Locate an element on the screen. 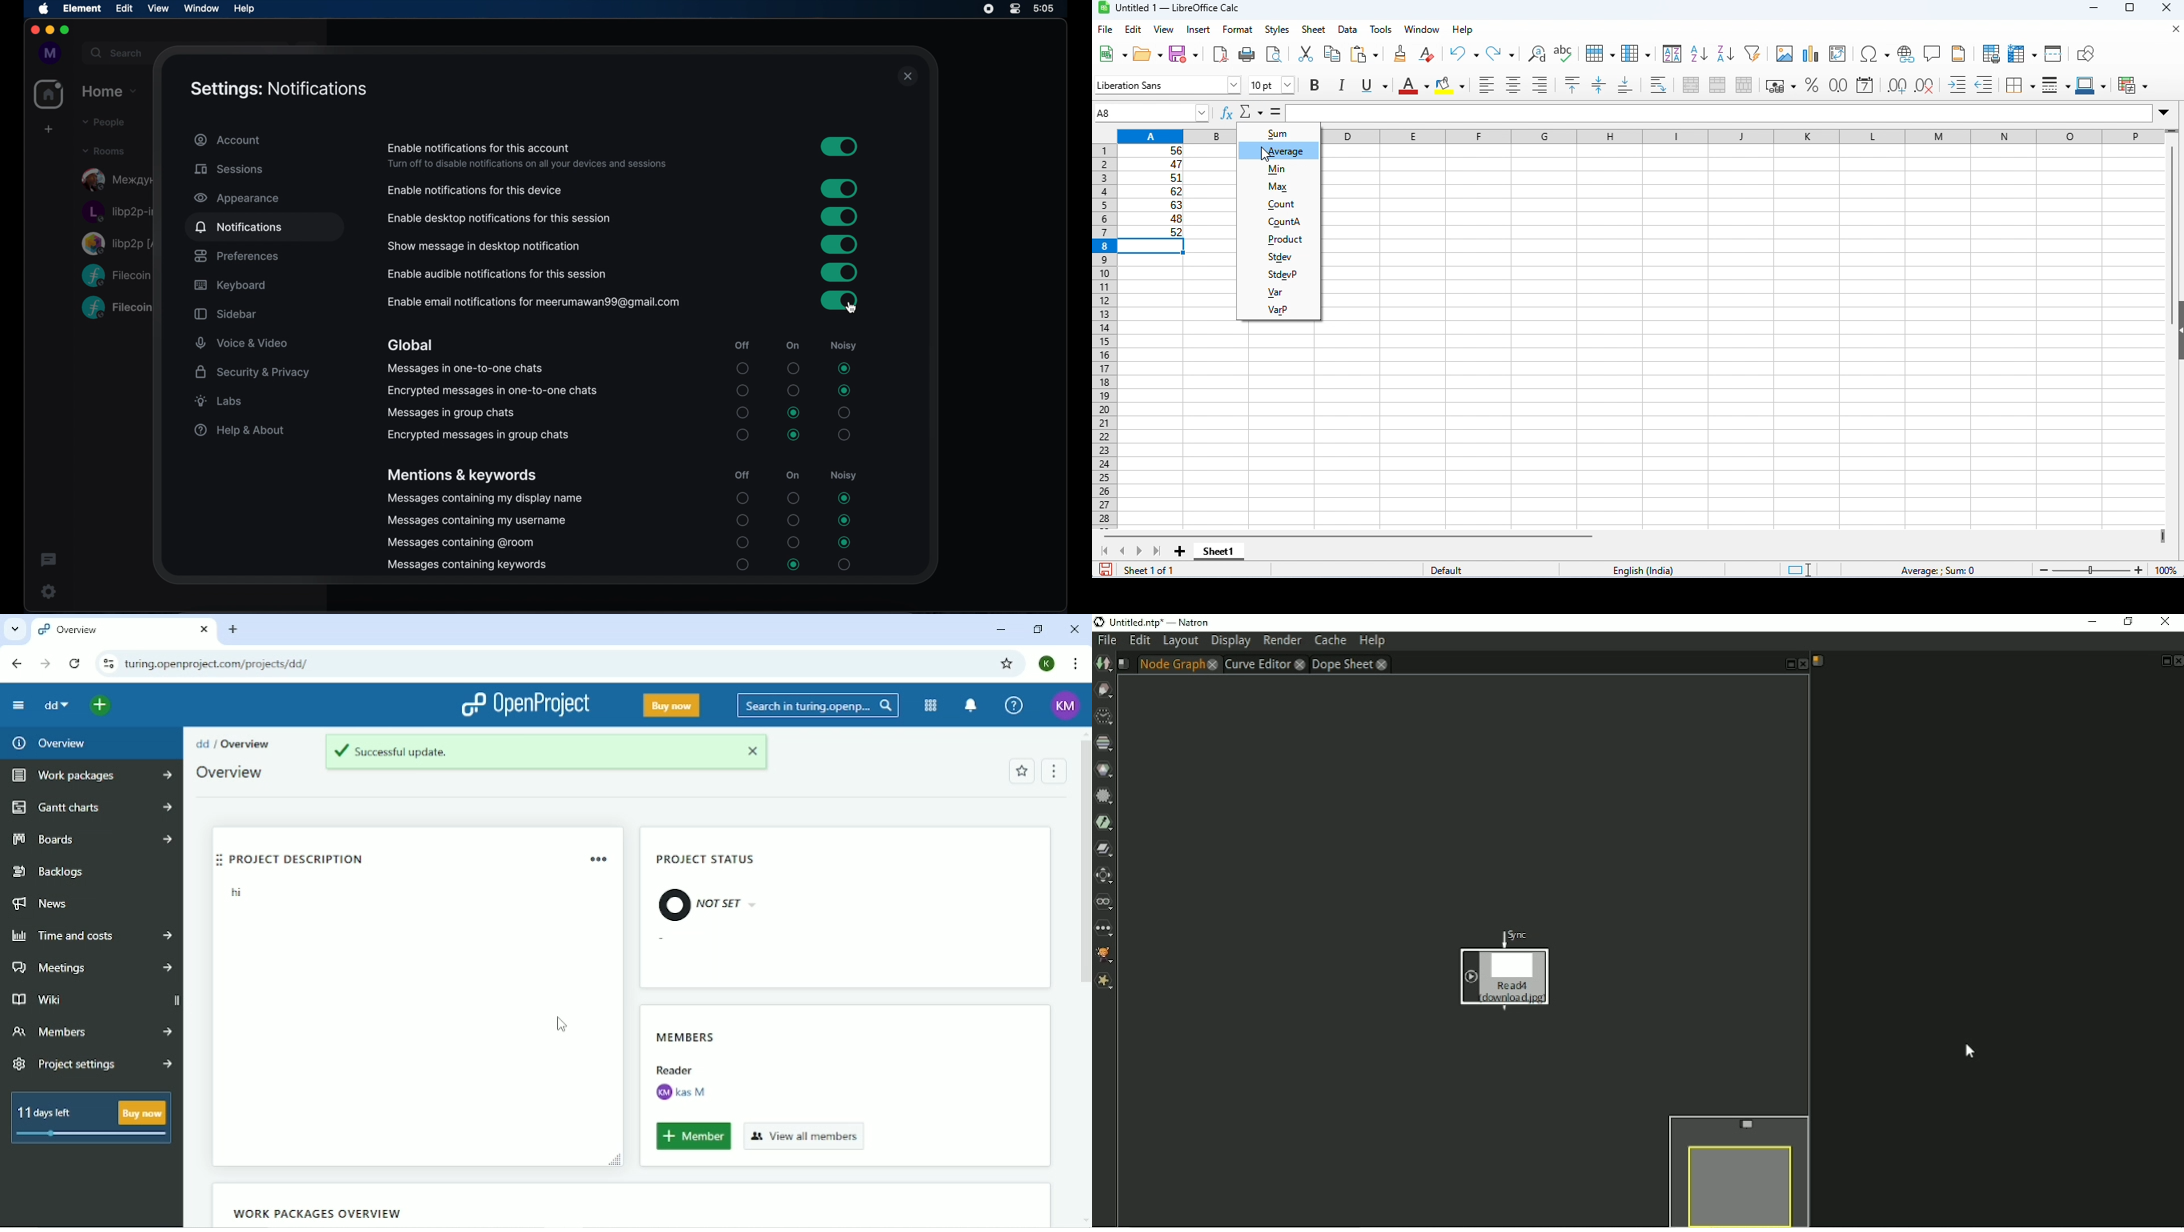 The width and height of the screenshot is (2184, 1232). radio button is located at coordinates (744, 368).